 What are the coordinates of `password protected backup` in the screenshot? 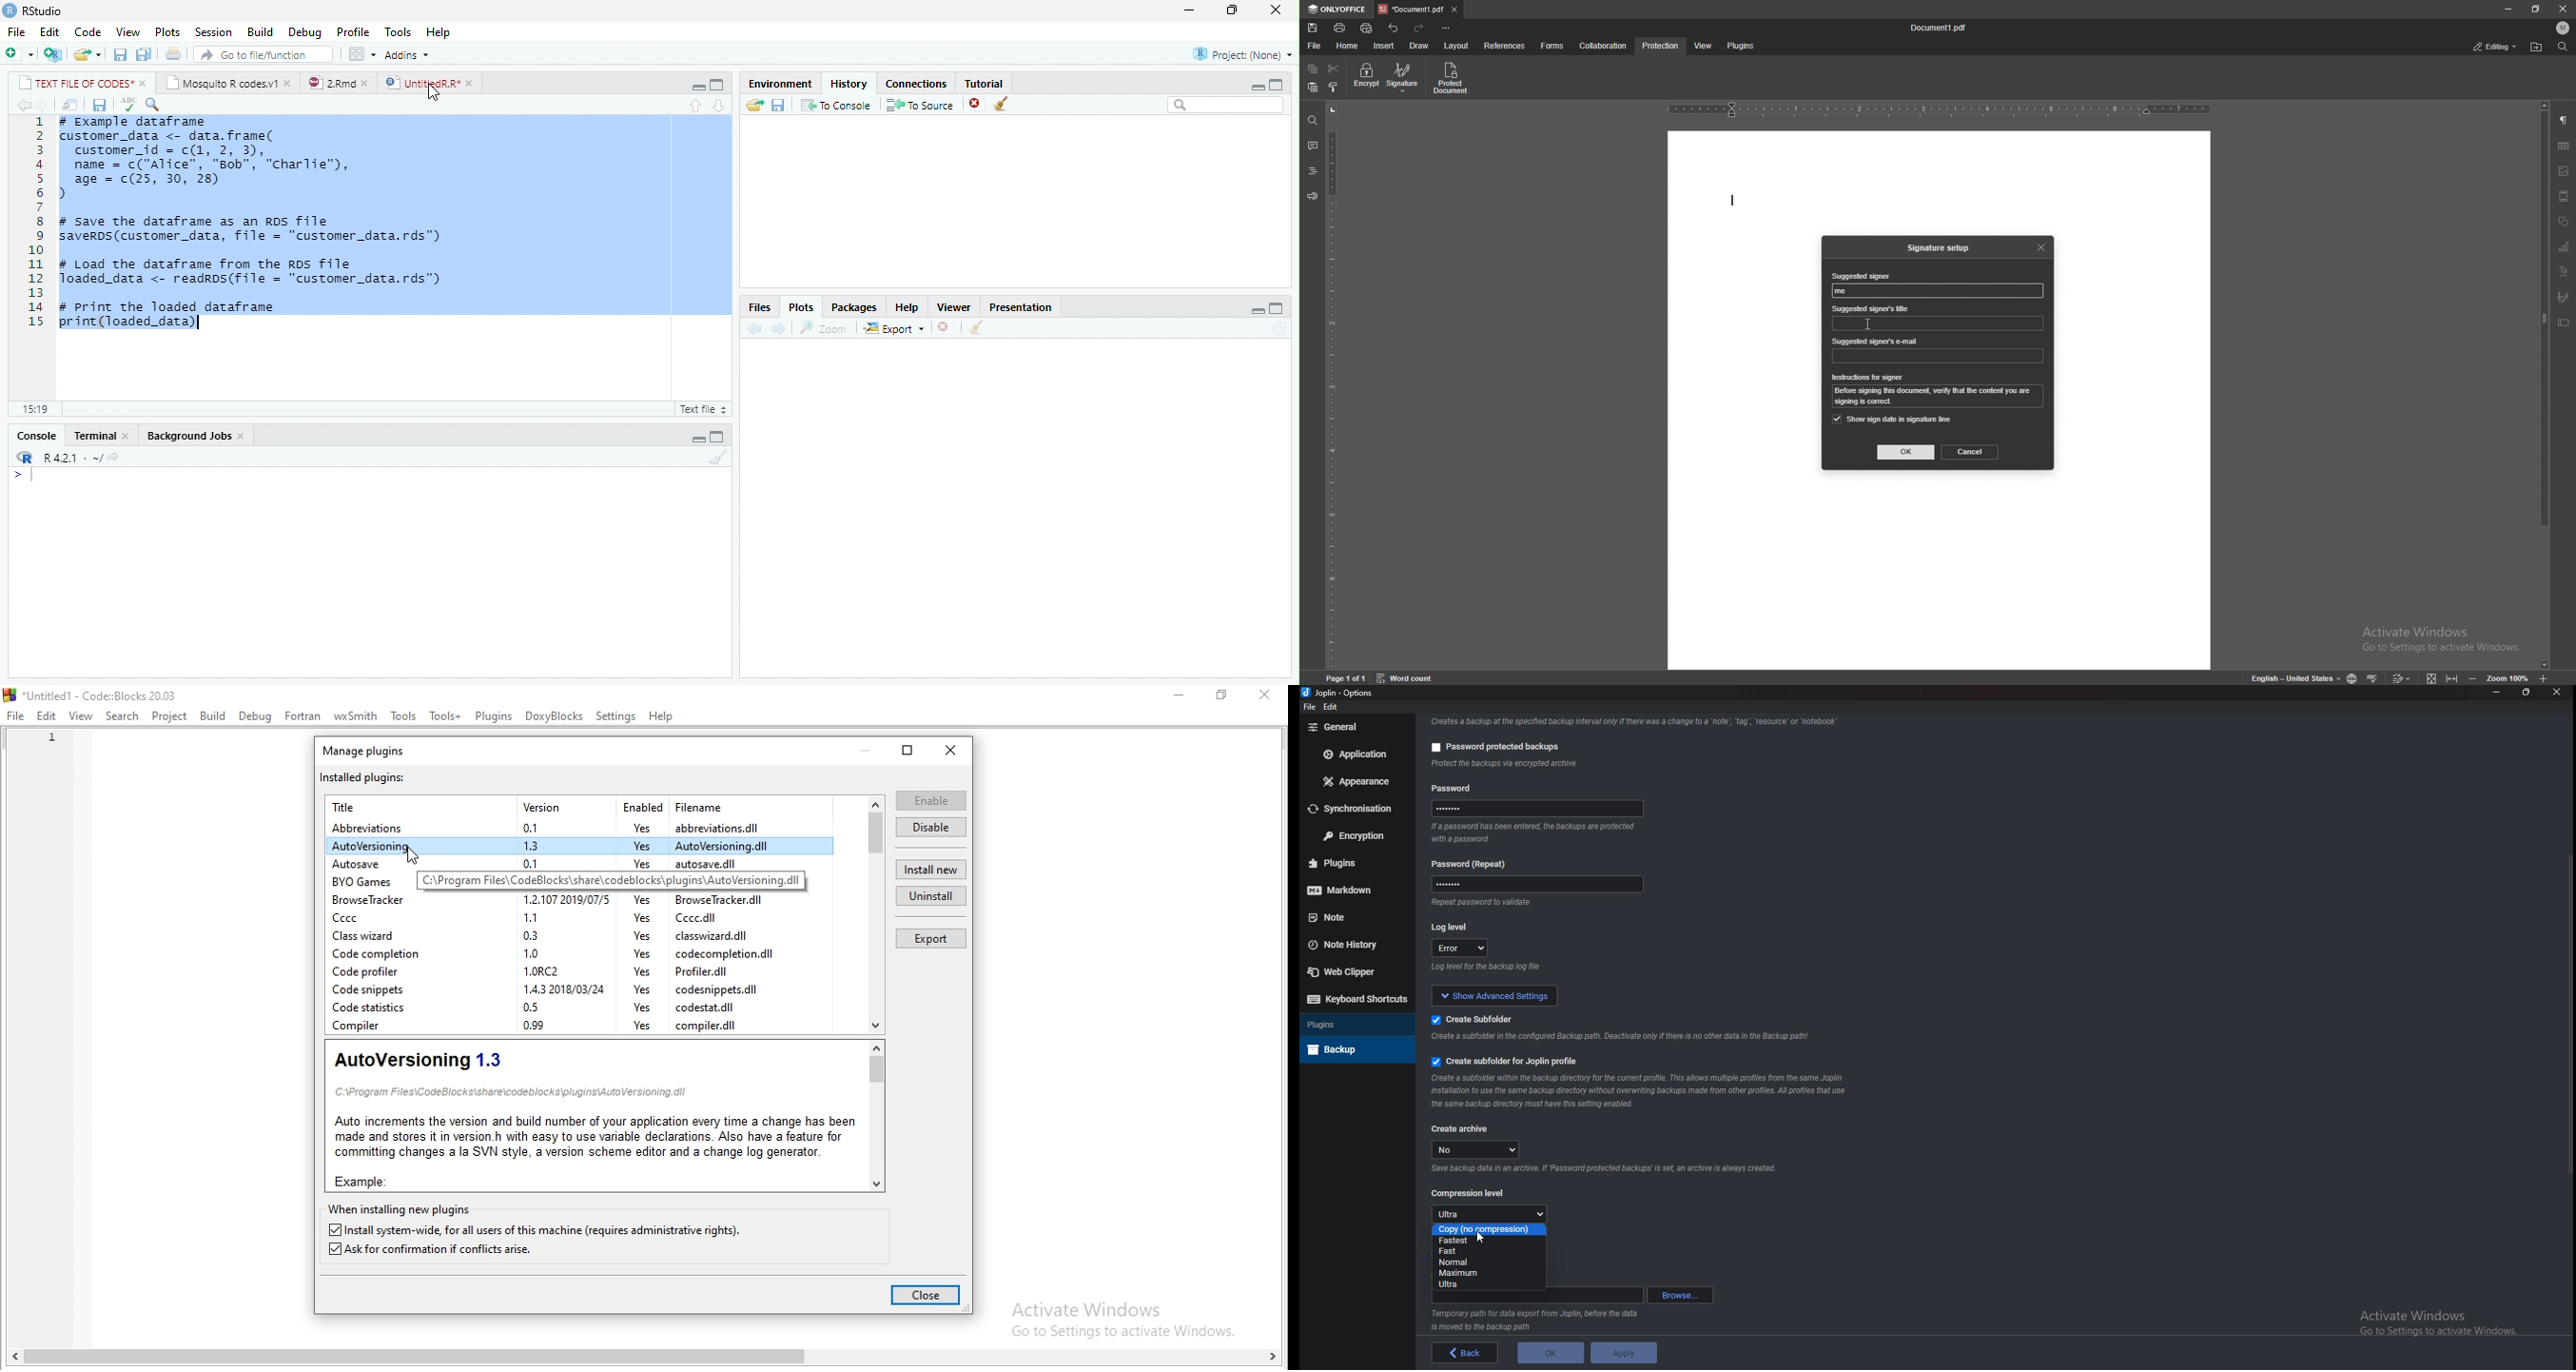 It's located at (1492, 745).